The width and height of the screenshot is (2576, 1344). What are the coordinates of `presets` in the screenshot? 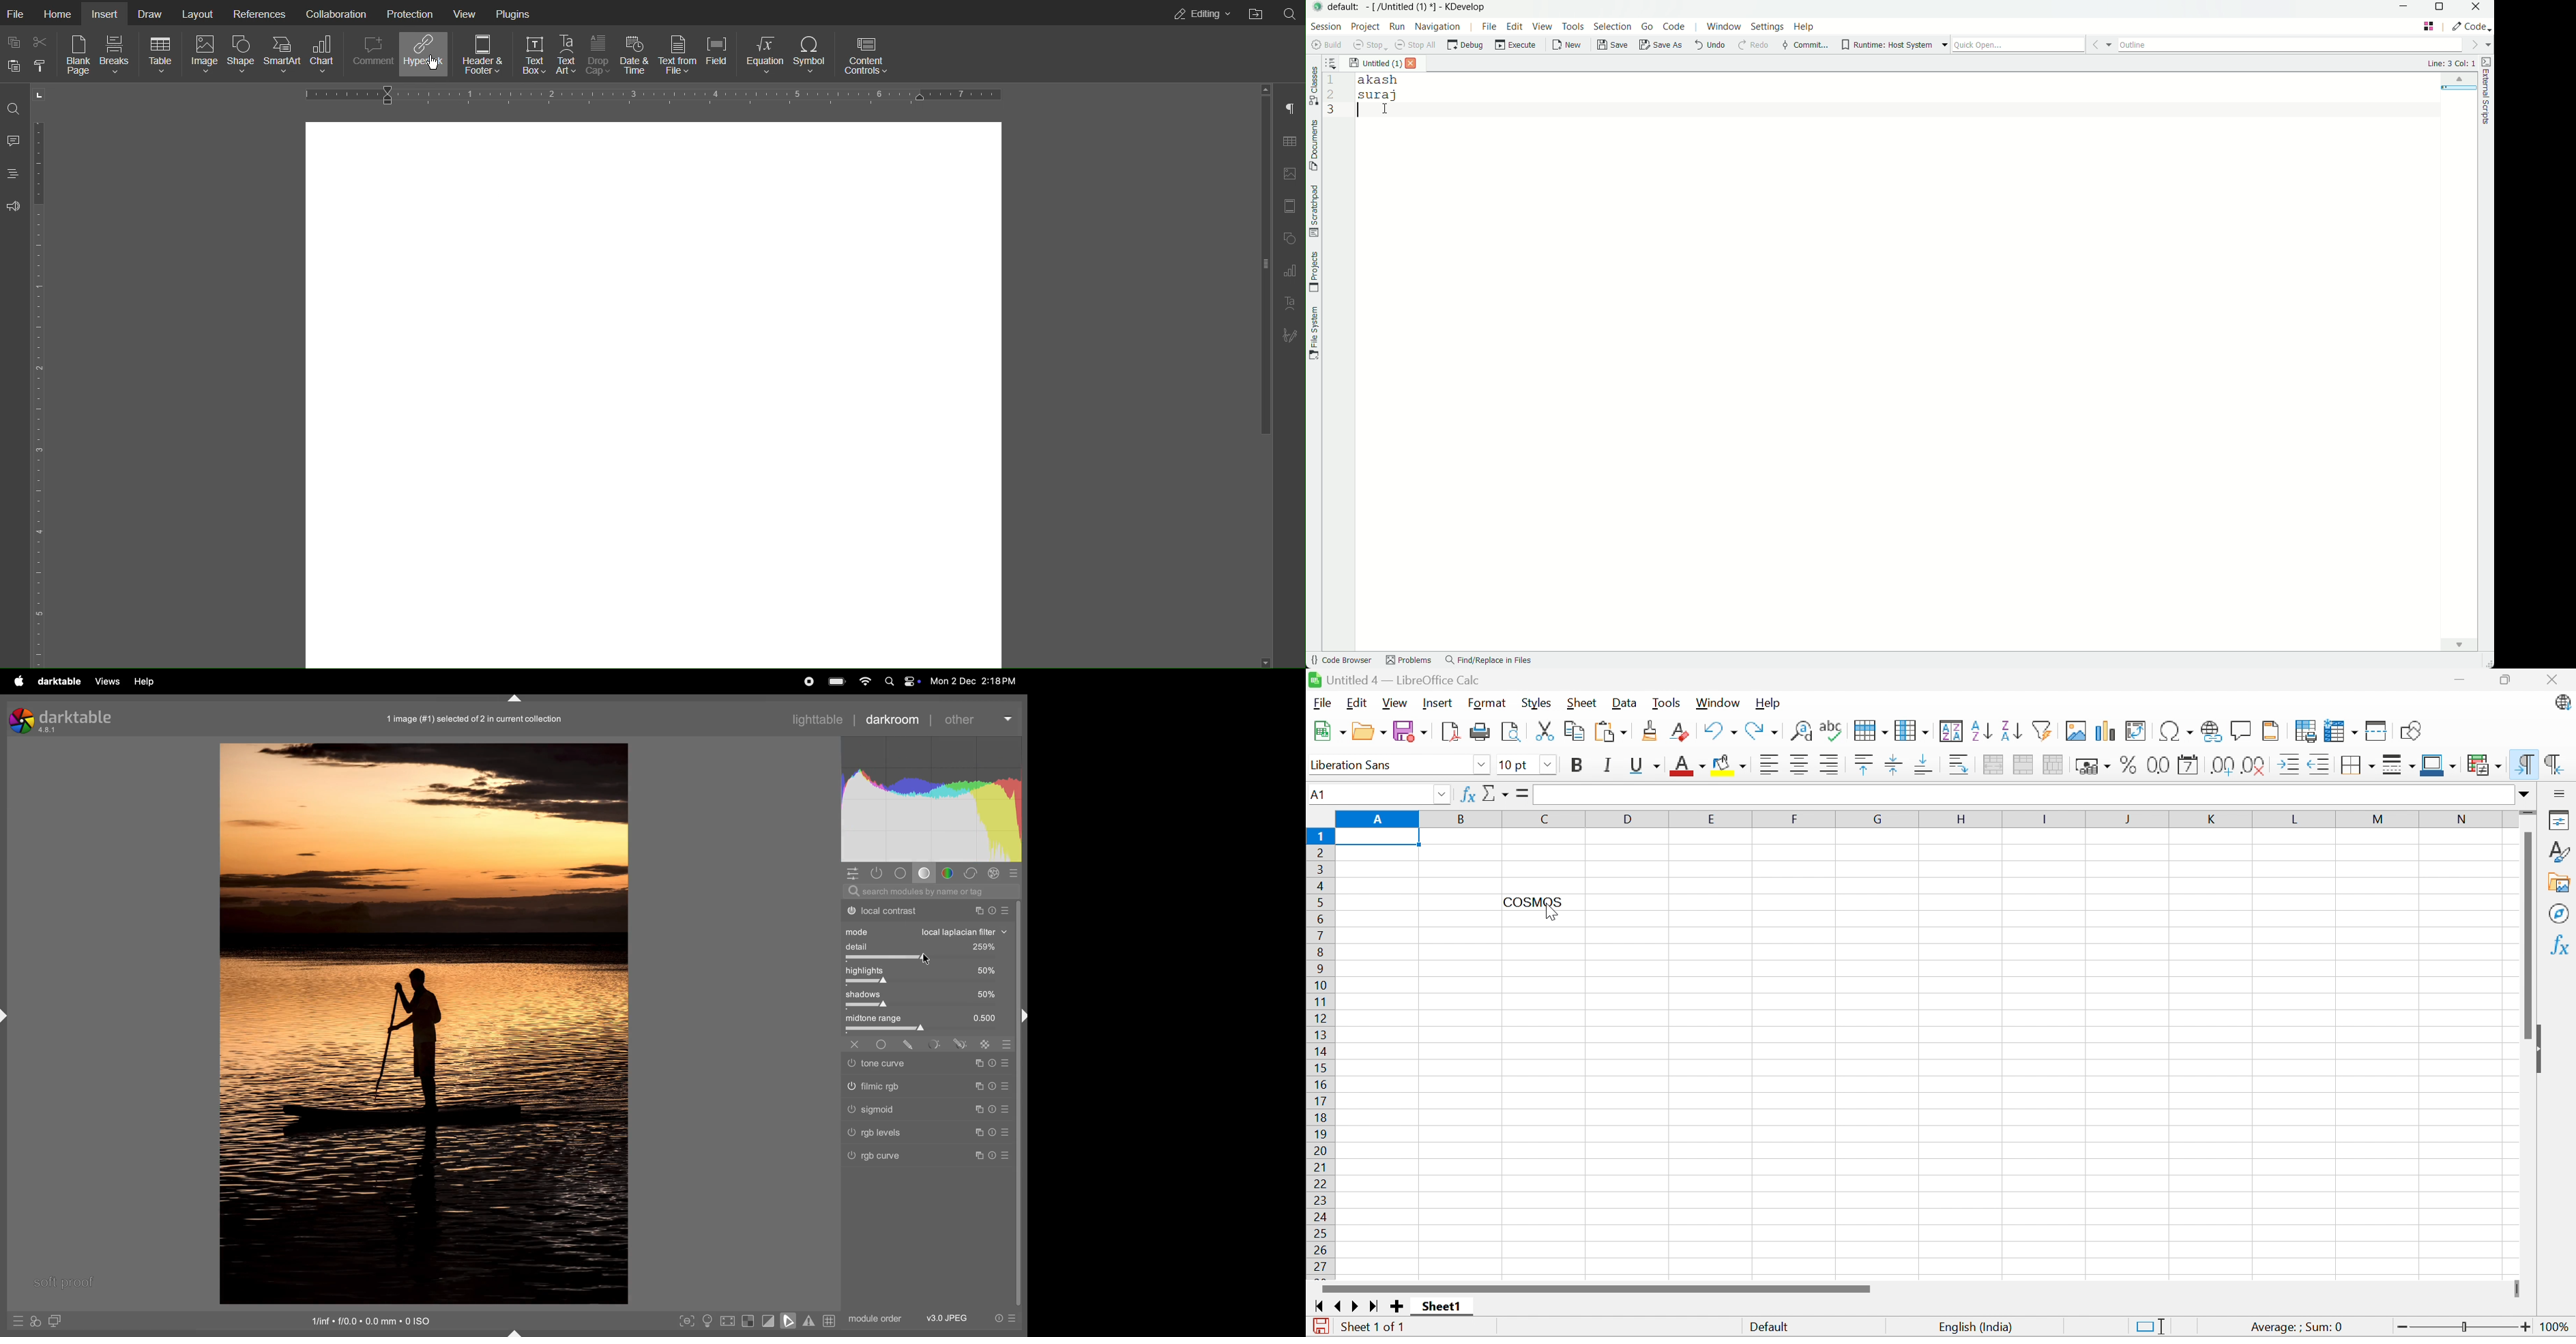 It's located at (1006, 1319).